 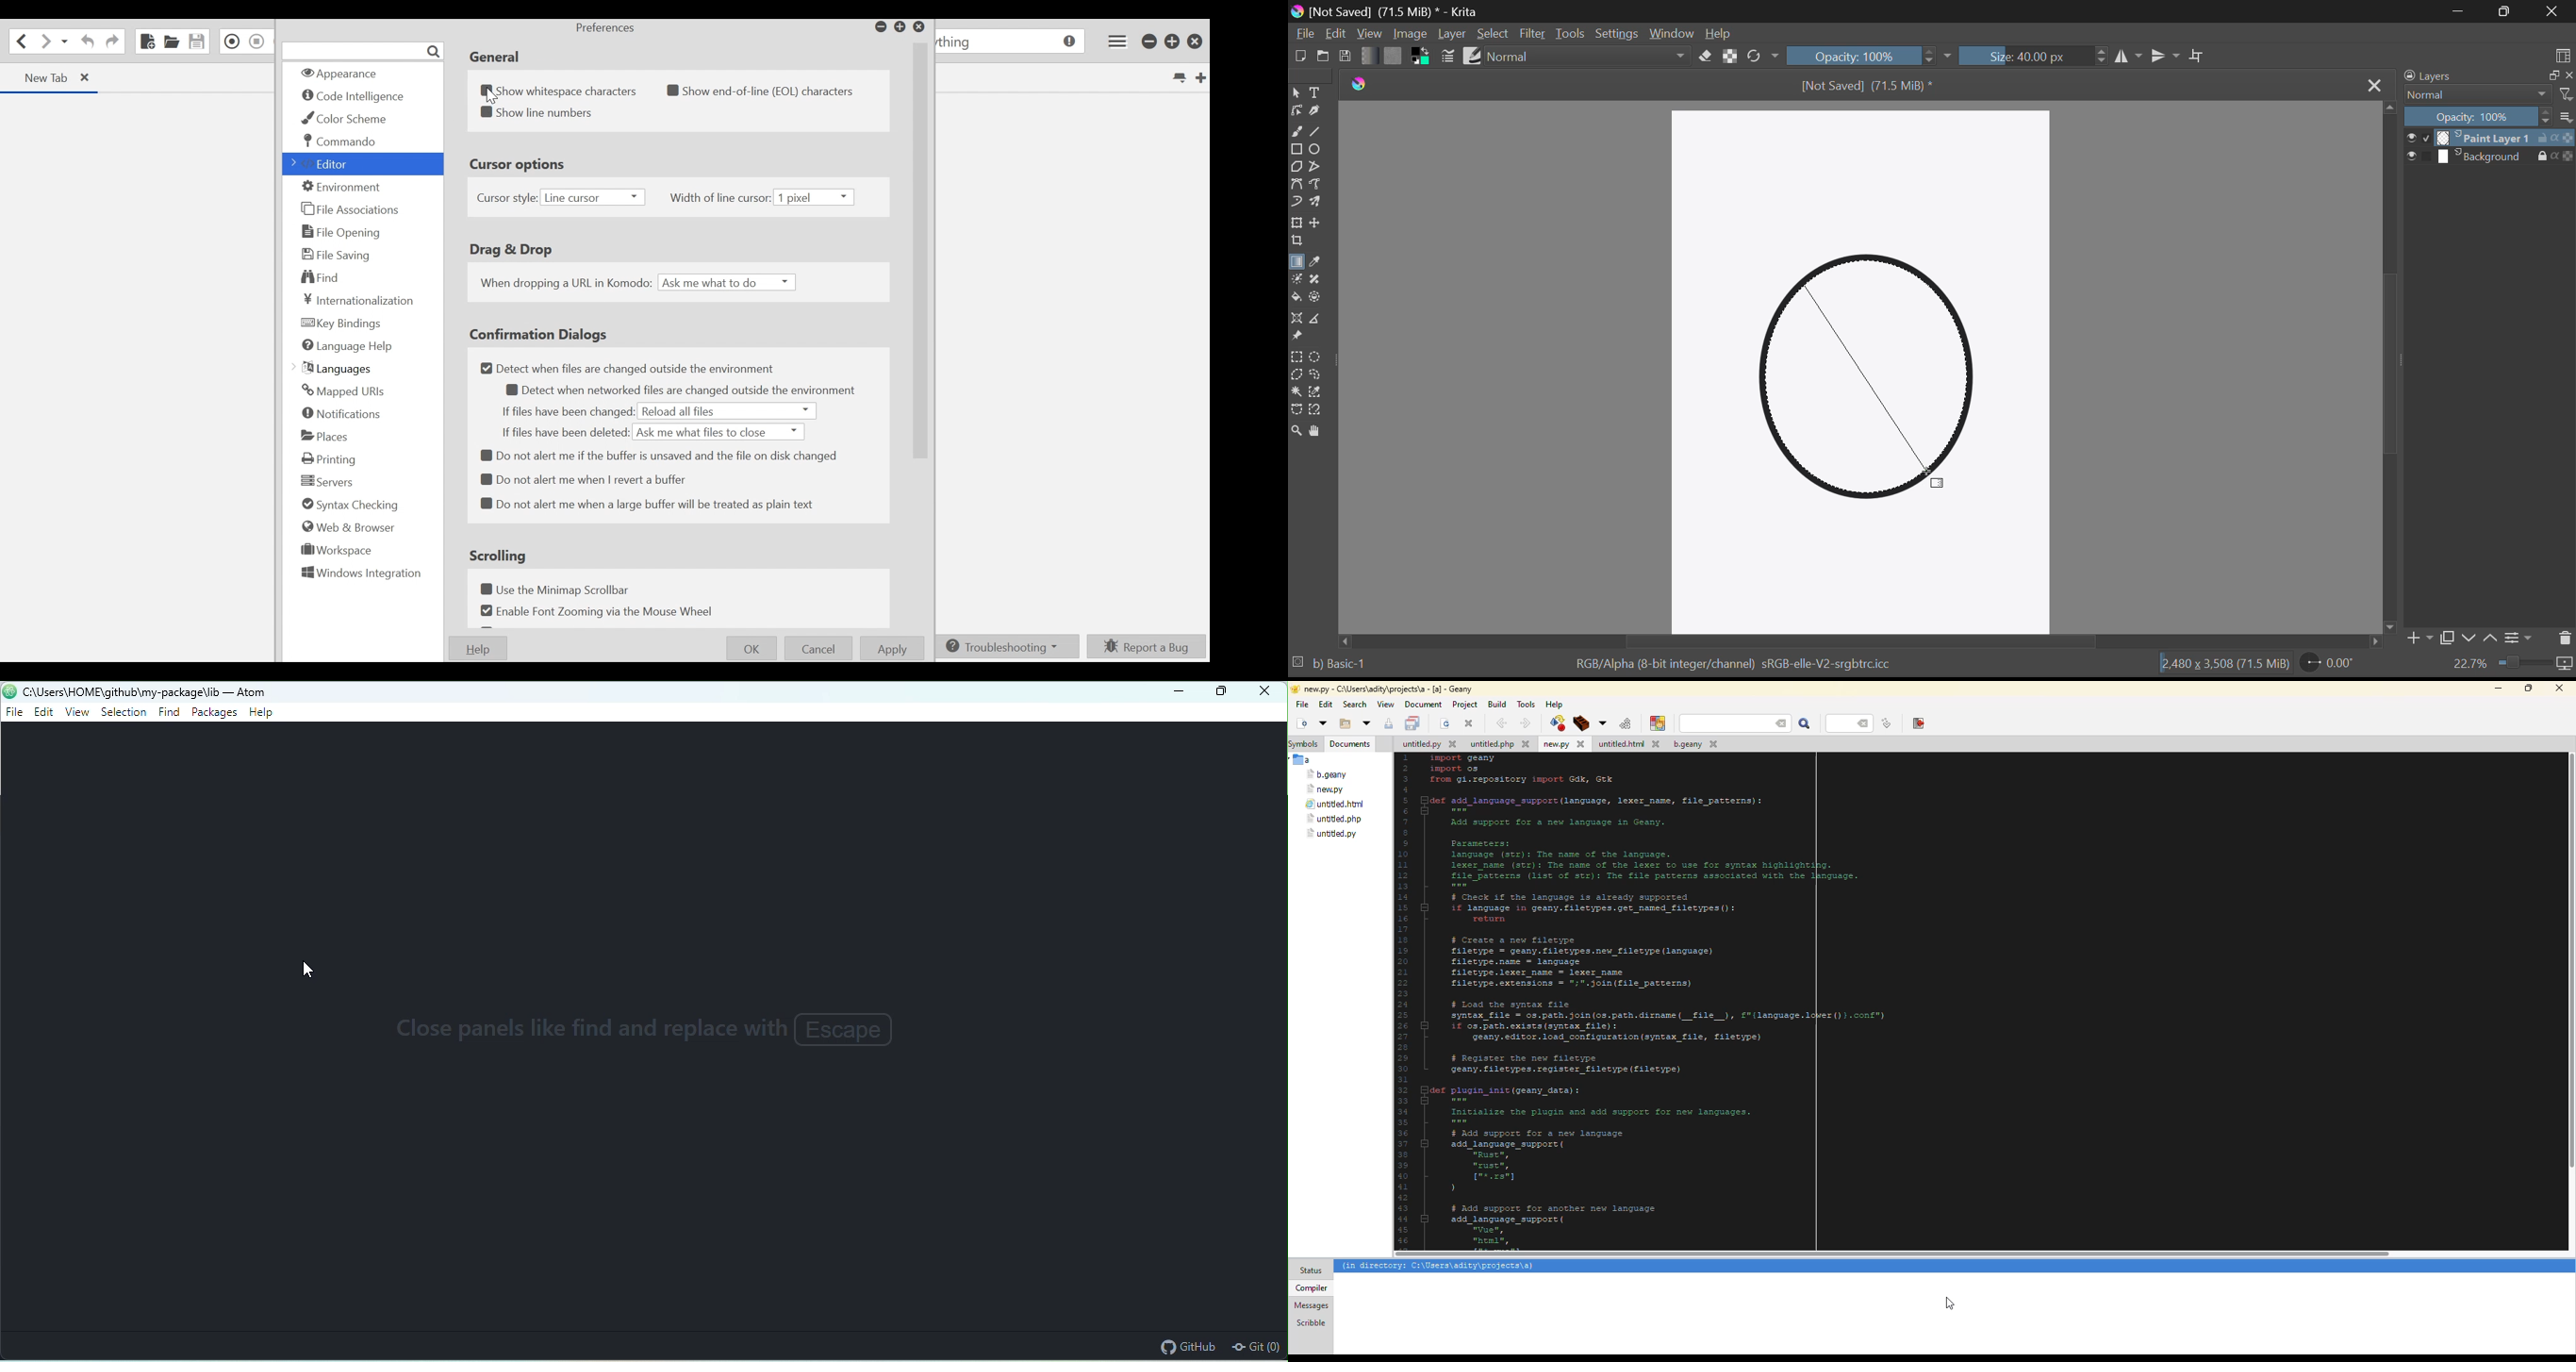 I want to click on File Saving, so click(x=335, y=254).